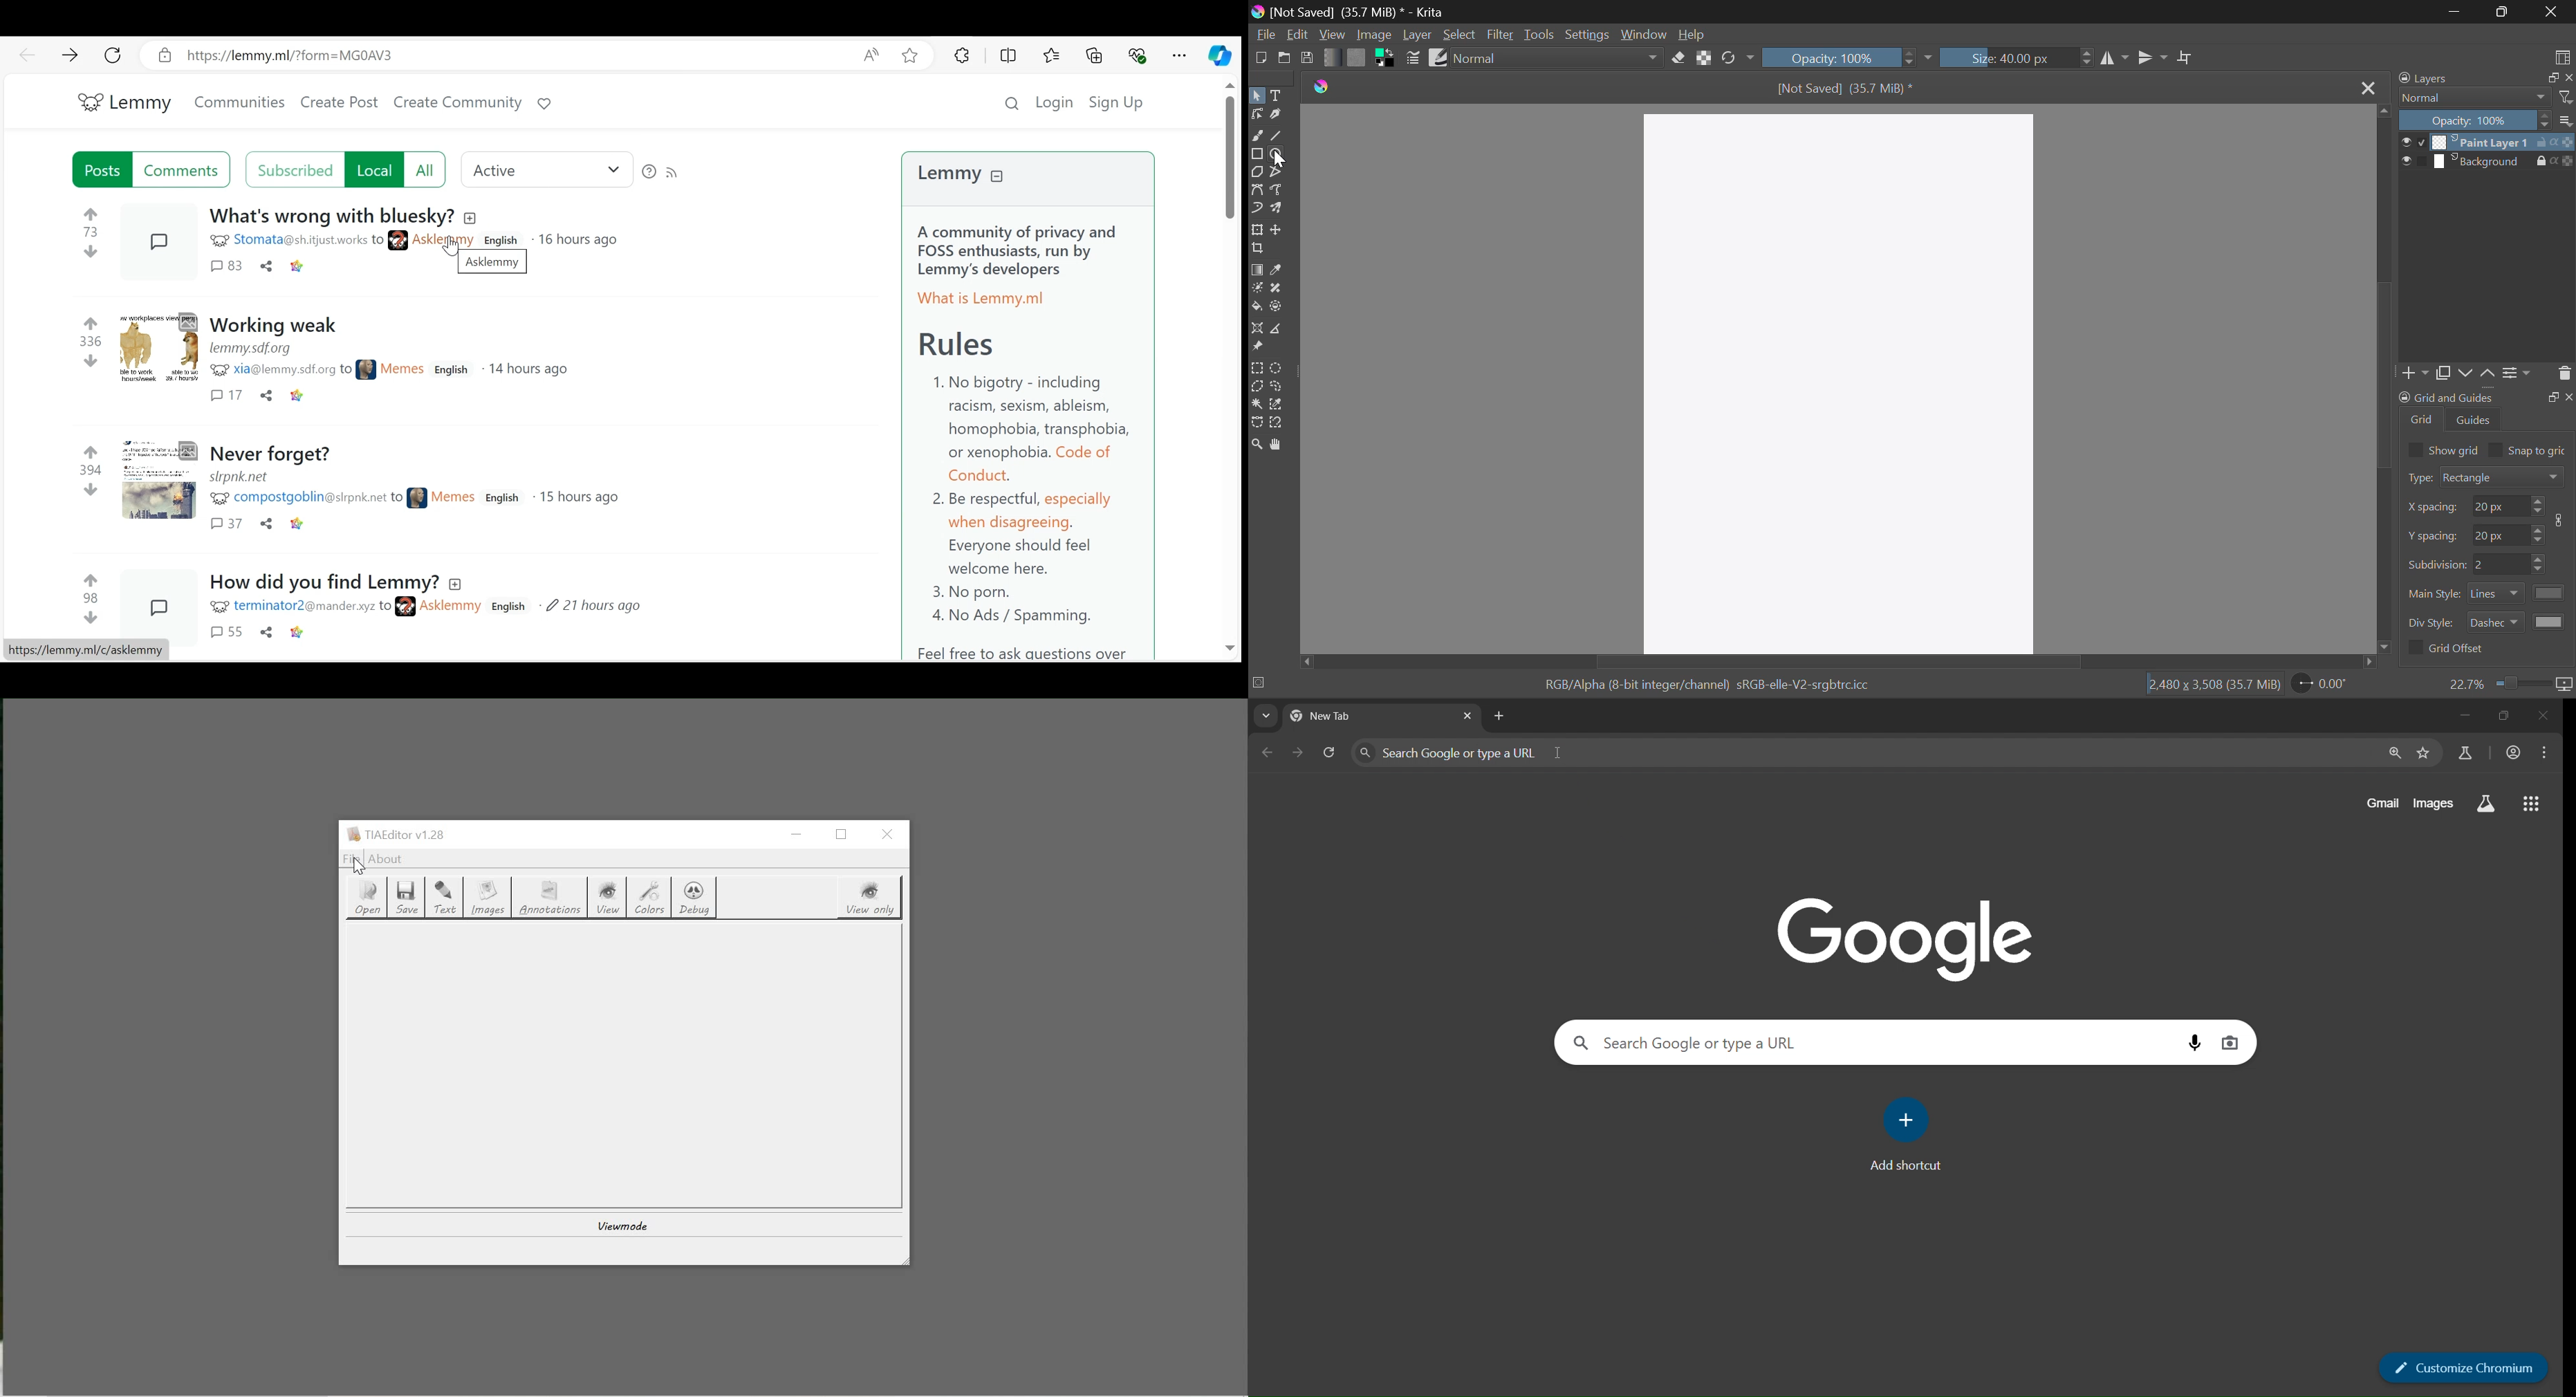 The height and width of the screenshot is (1400, 2576). I want to click on lemmy Community Rules, so click(1030, 406).